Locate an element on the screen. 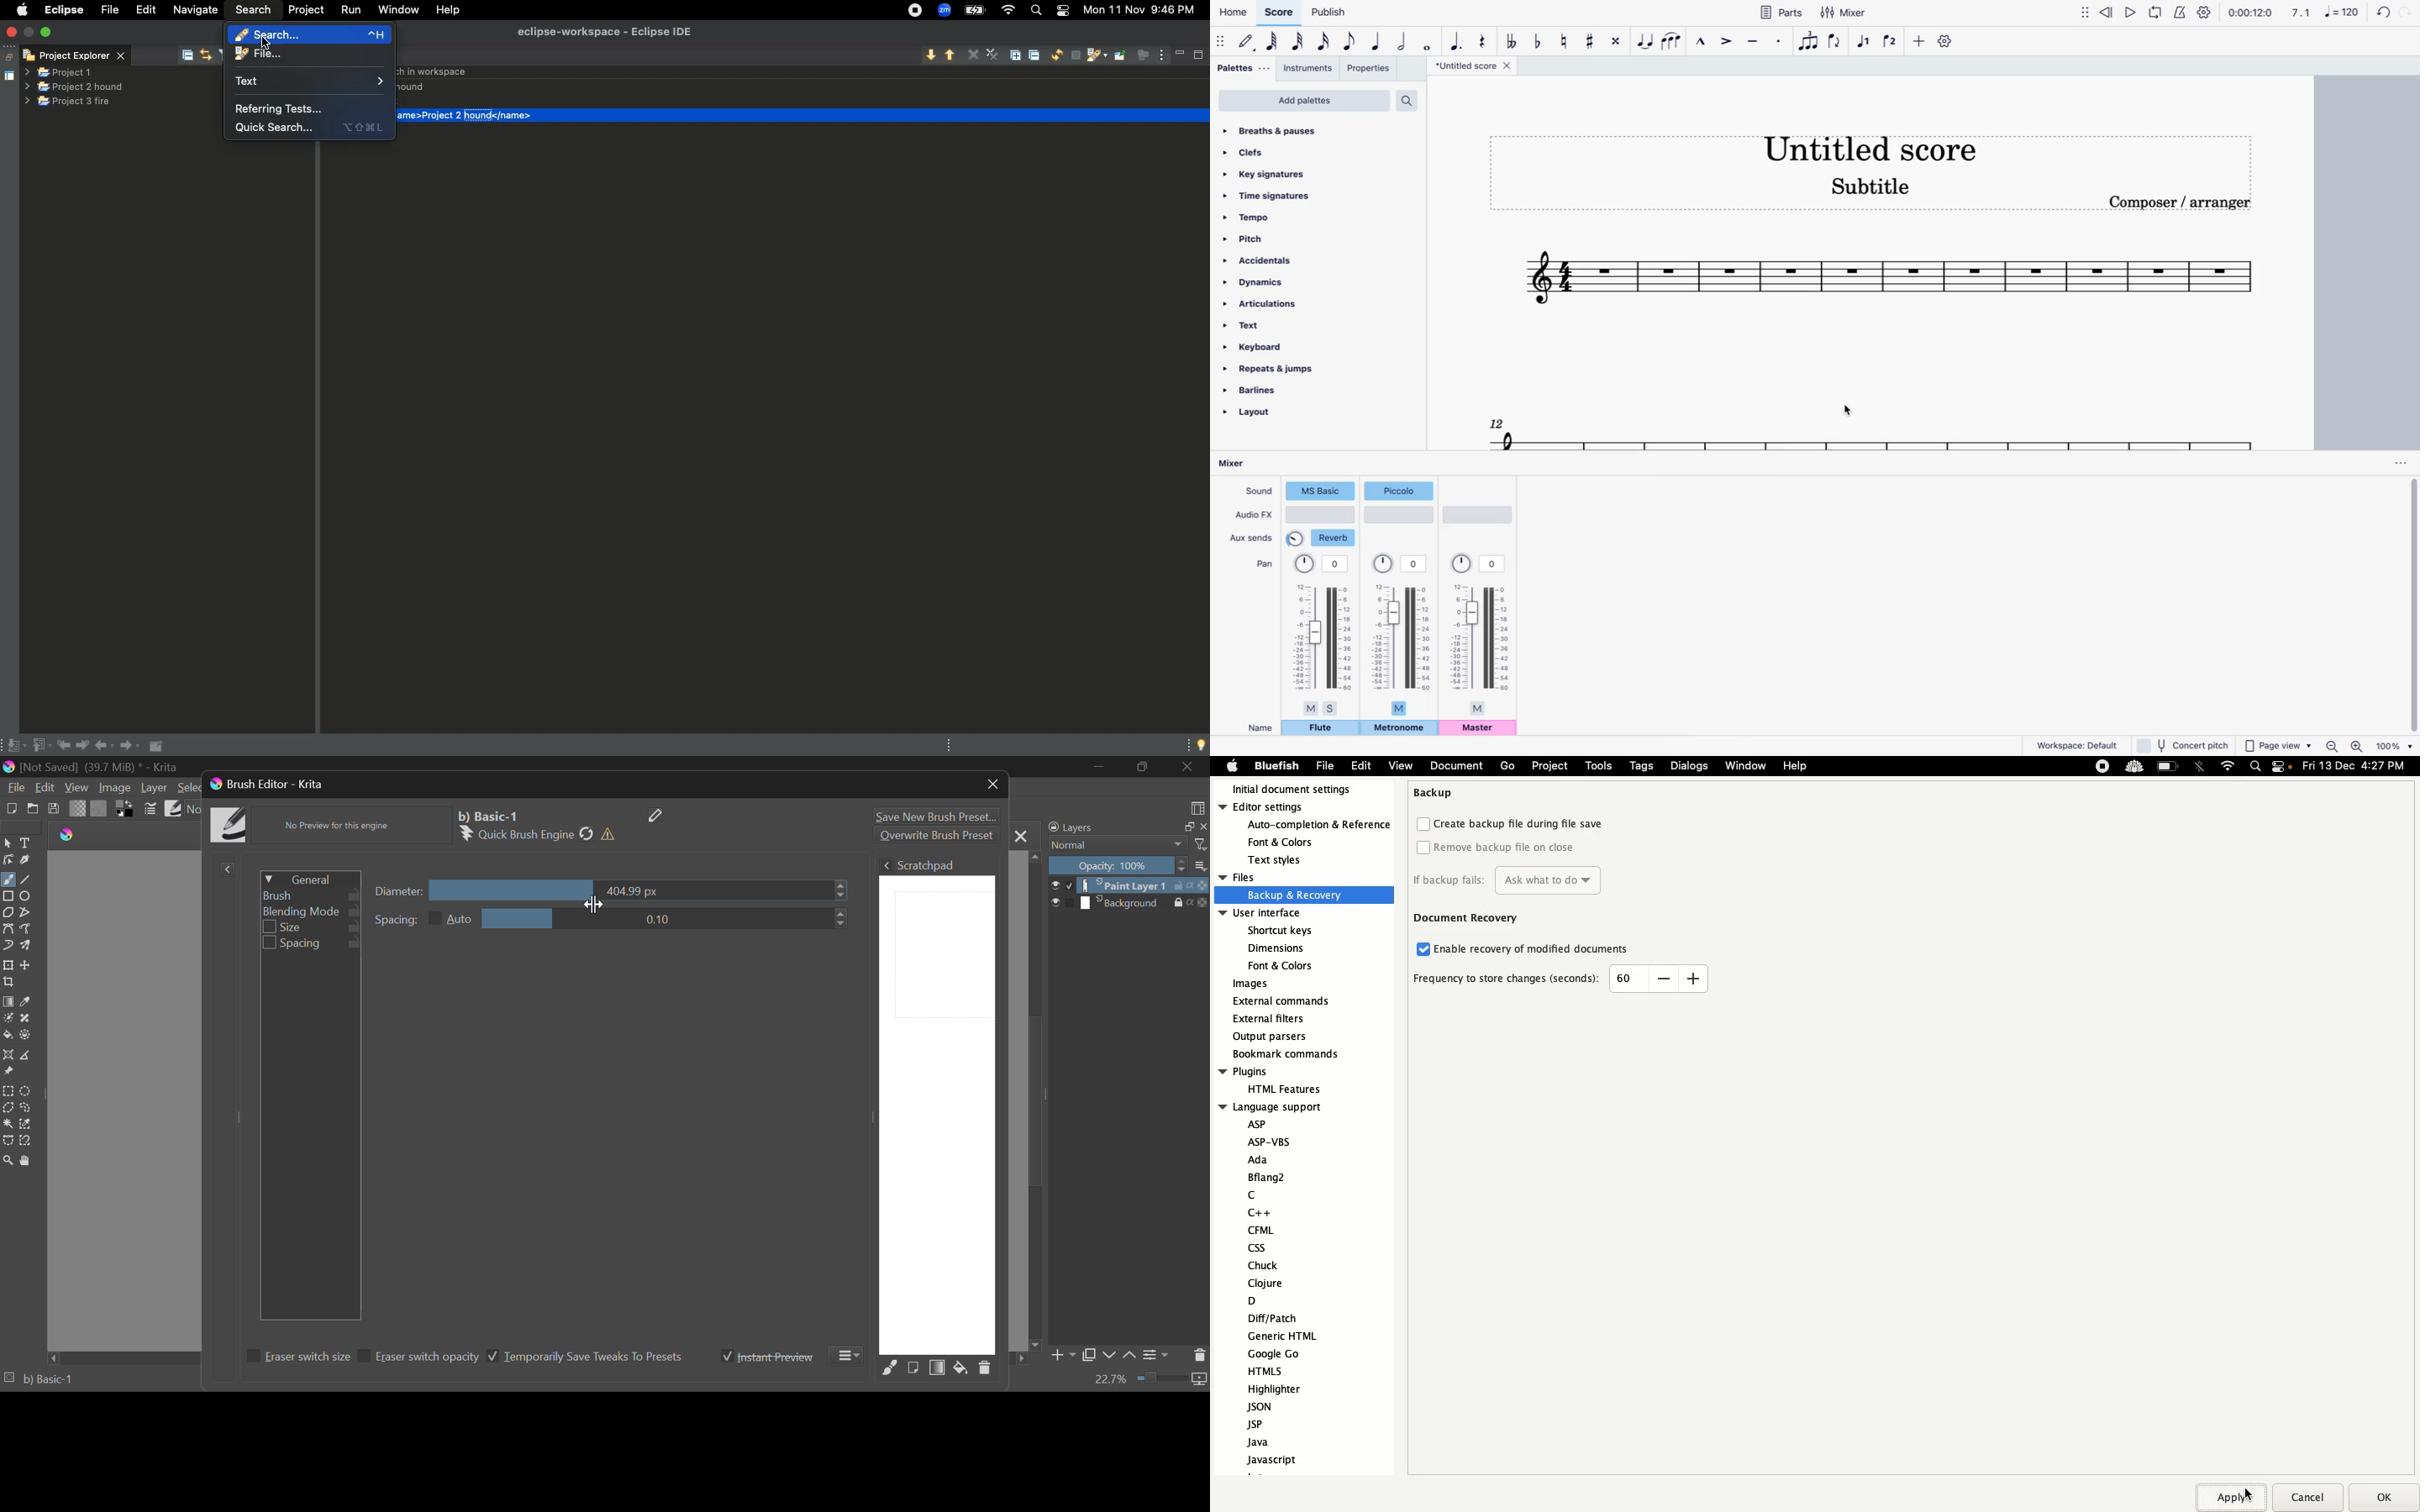  page view is located at coordinates (2276, 745).